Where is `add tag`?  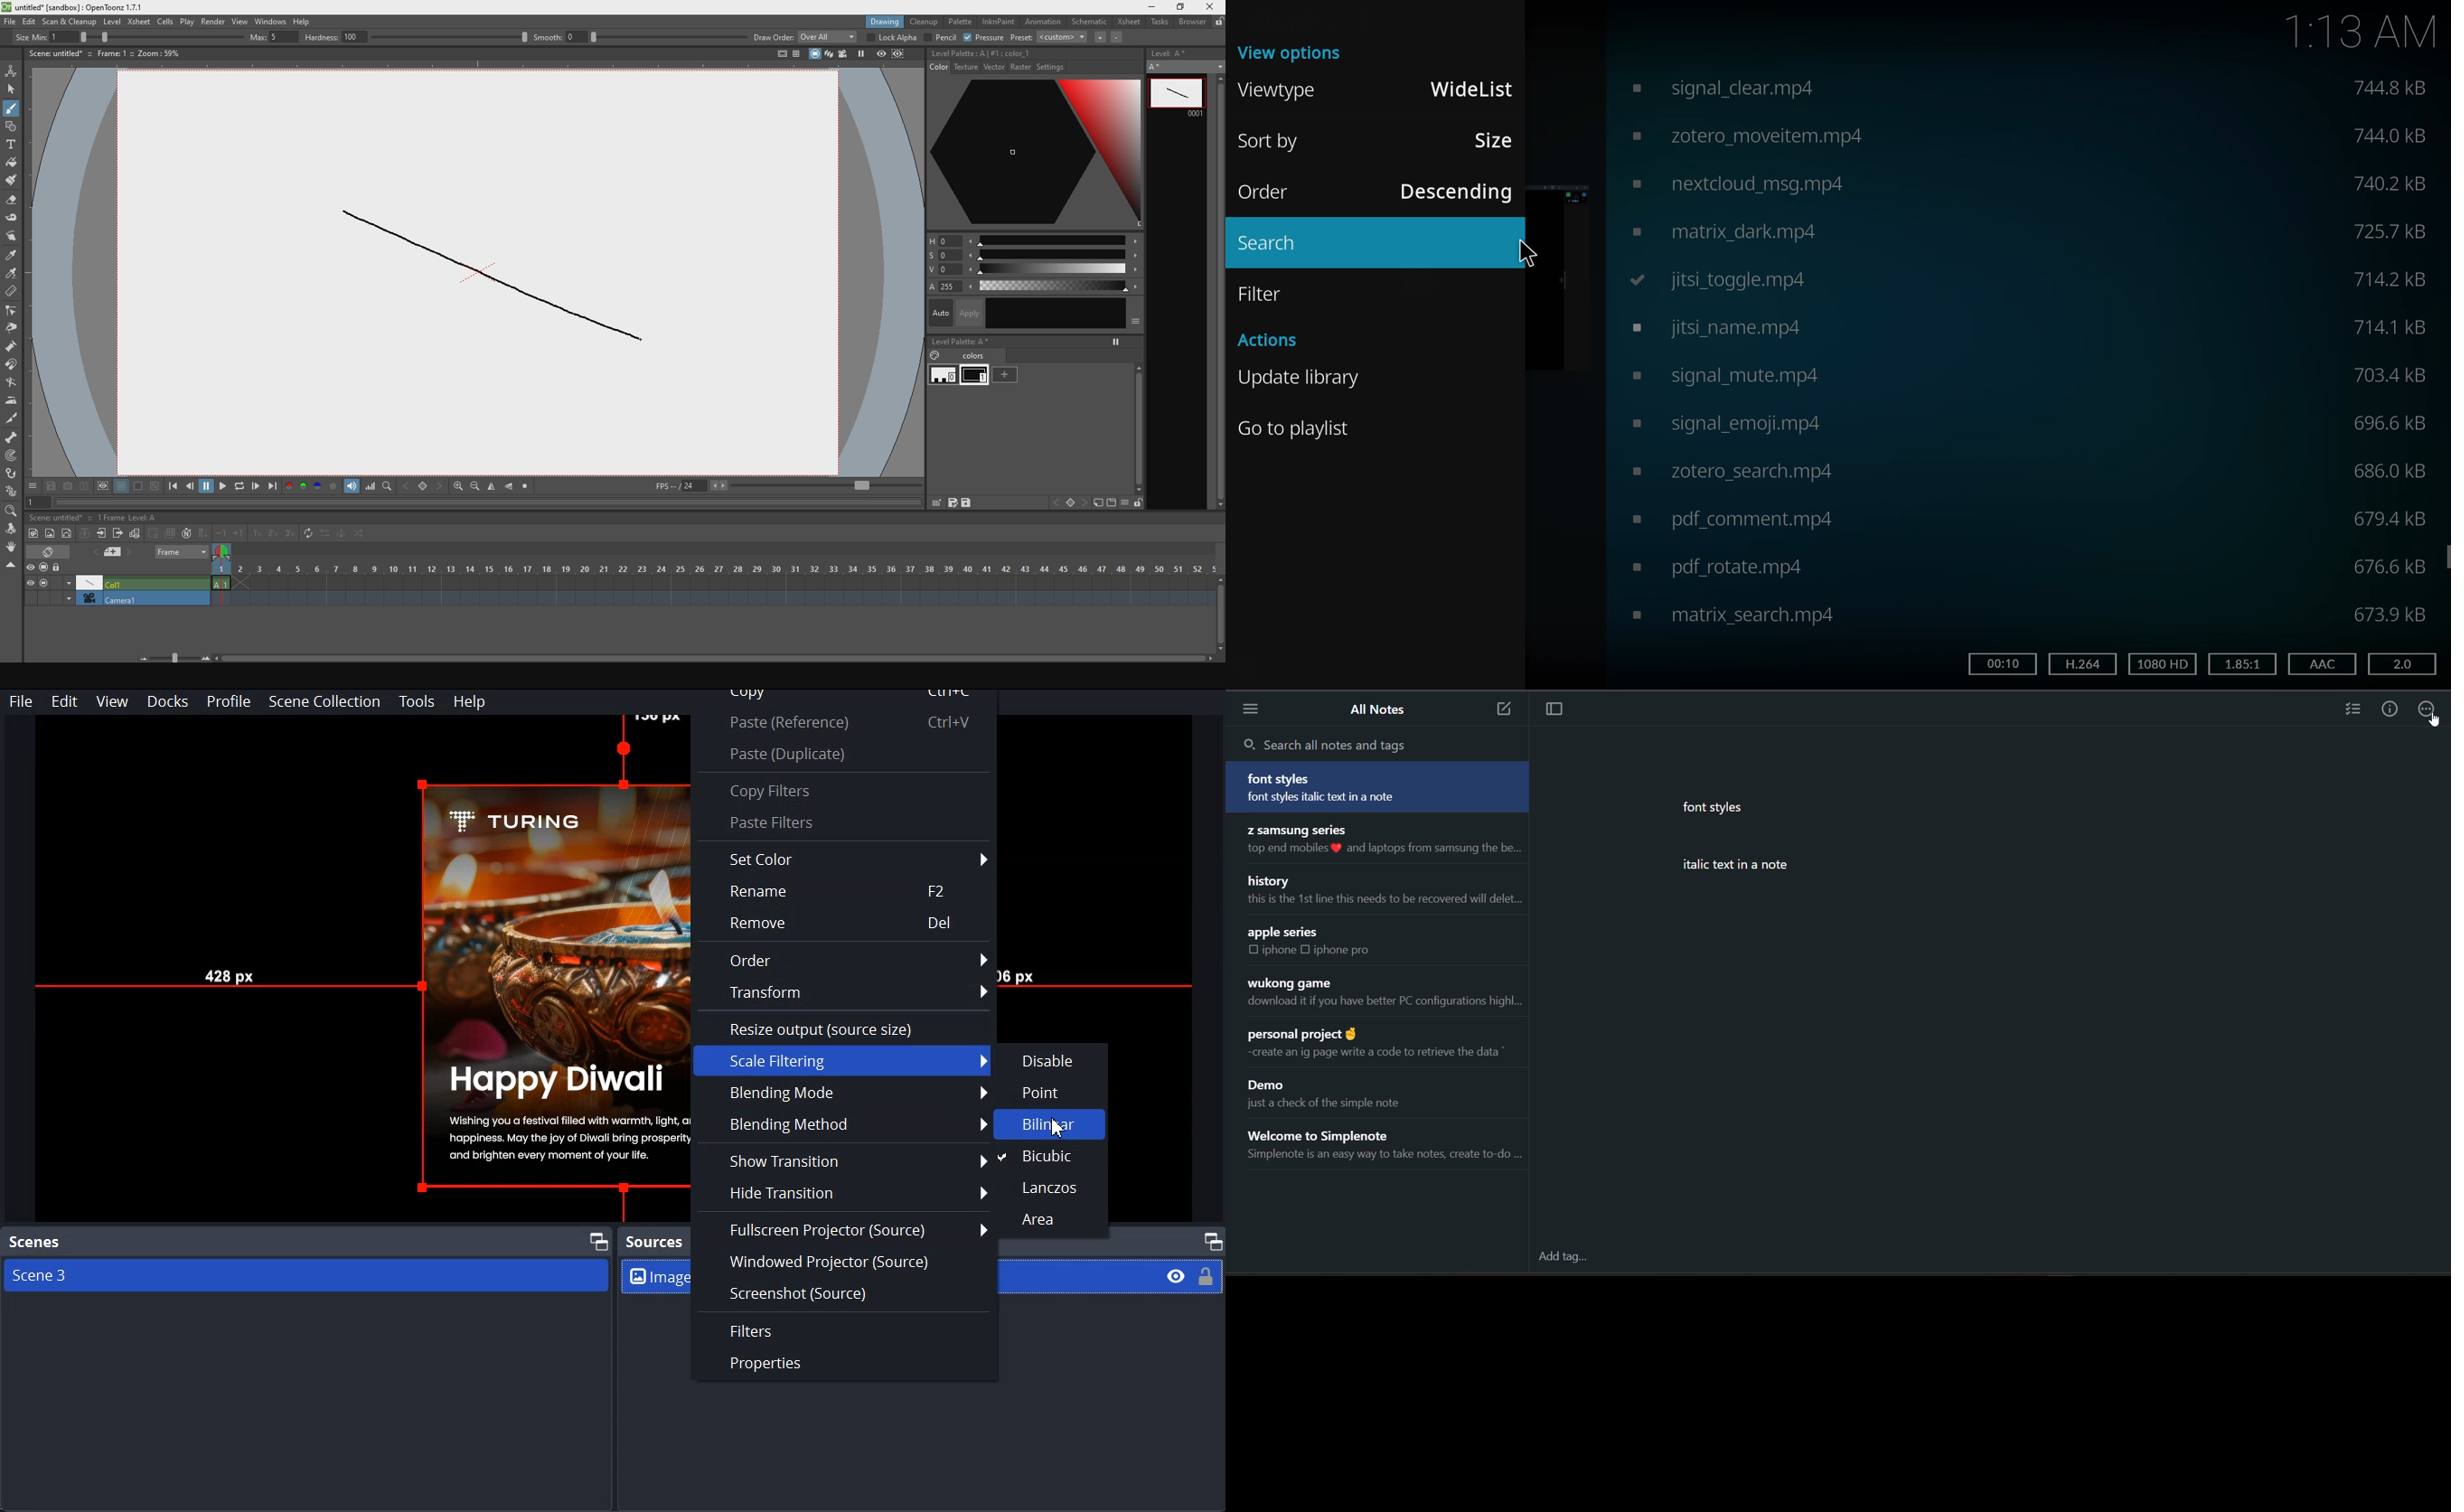
add tag is located at coordinates (1564, 1256).